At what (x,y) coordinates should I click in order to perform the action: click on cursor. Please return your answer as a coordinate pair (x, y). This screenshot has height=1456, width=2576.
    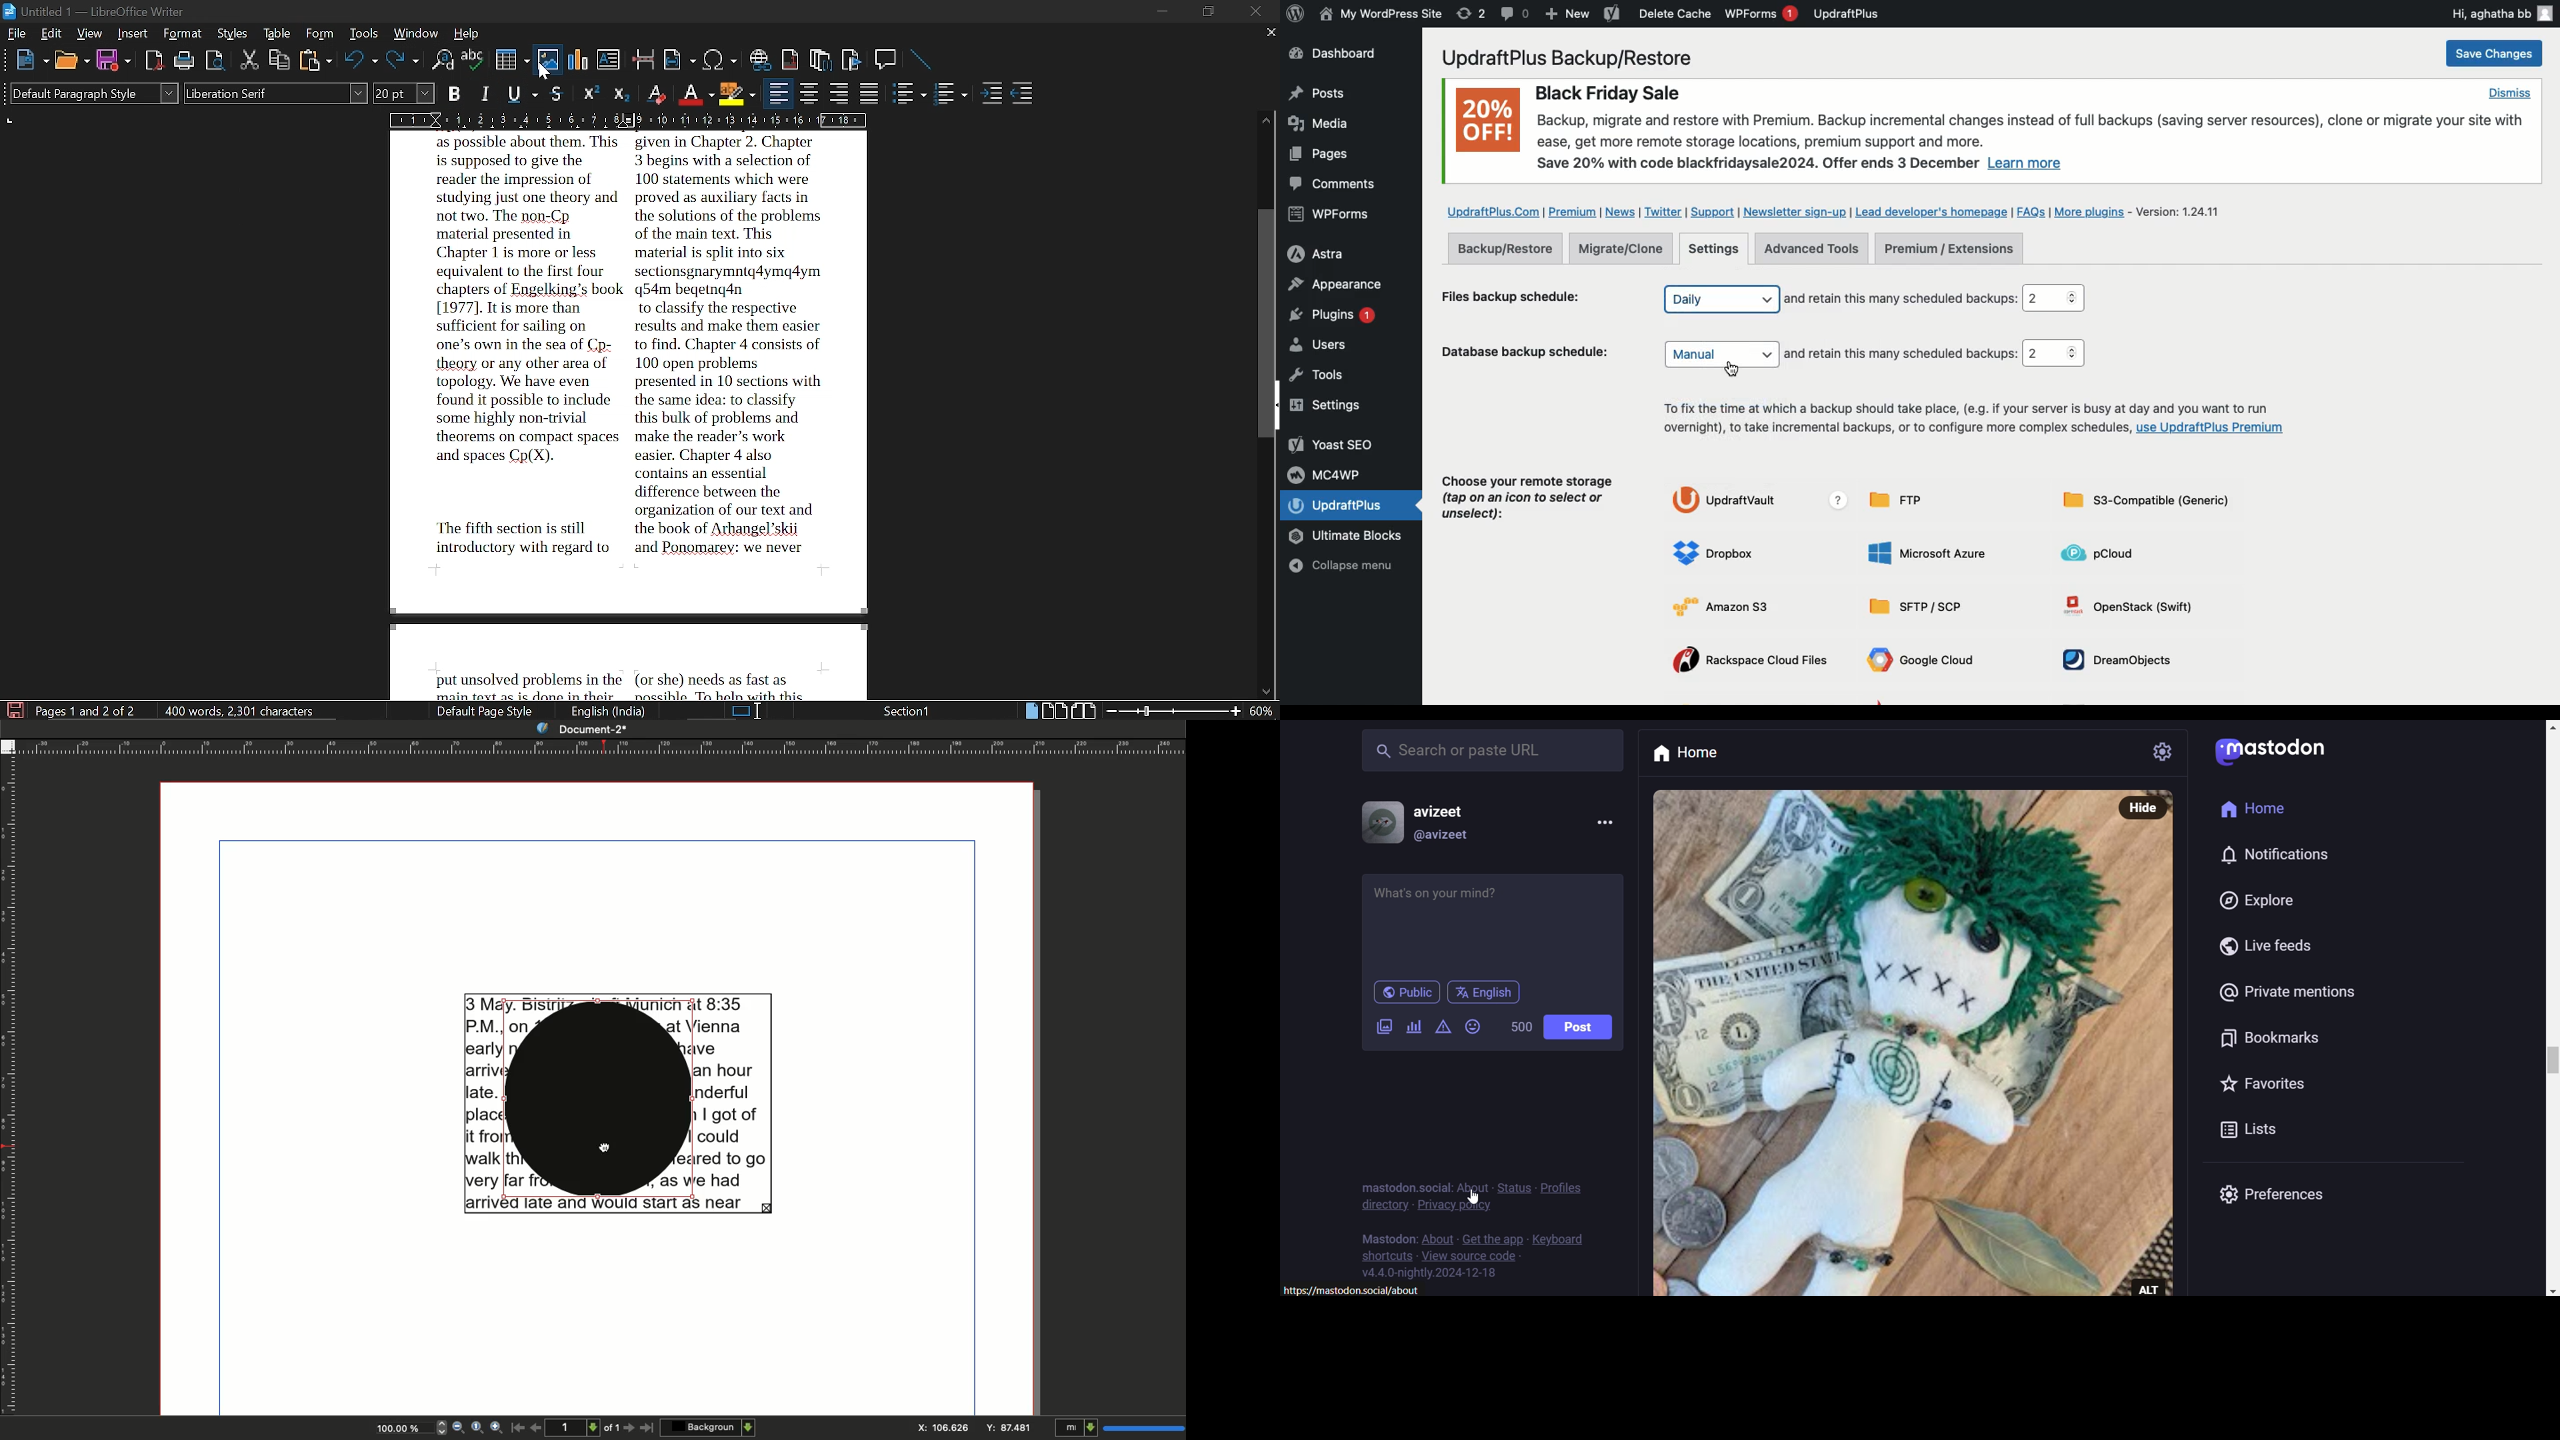
    Looking at the image, I should click on (608, 1151).